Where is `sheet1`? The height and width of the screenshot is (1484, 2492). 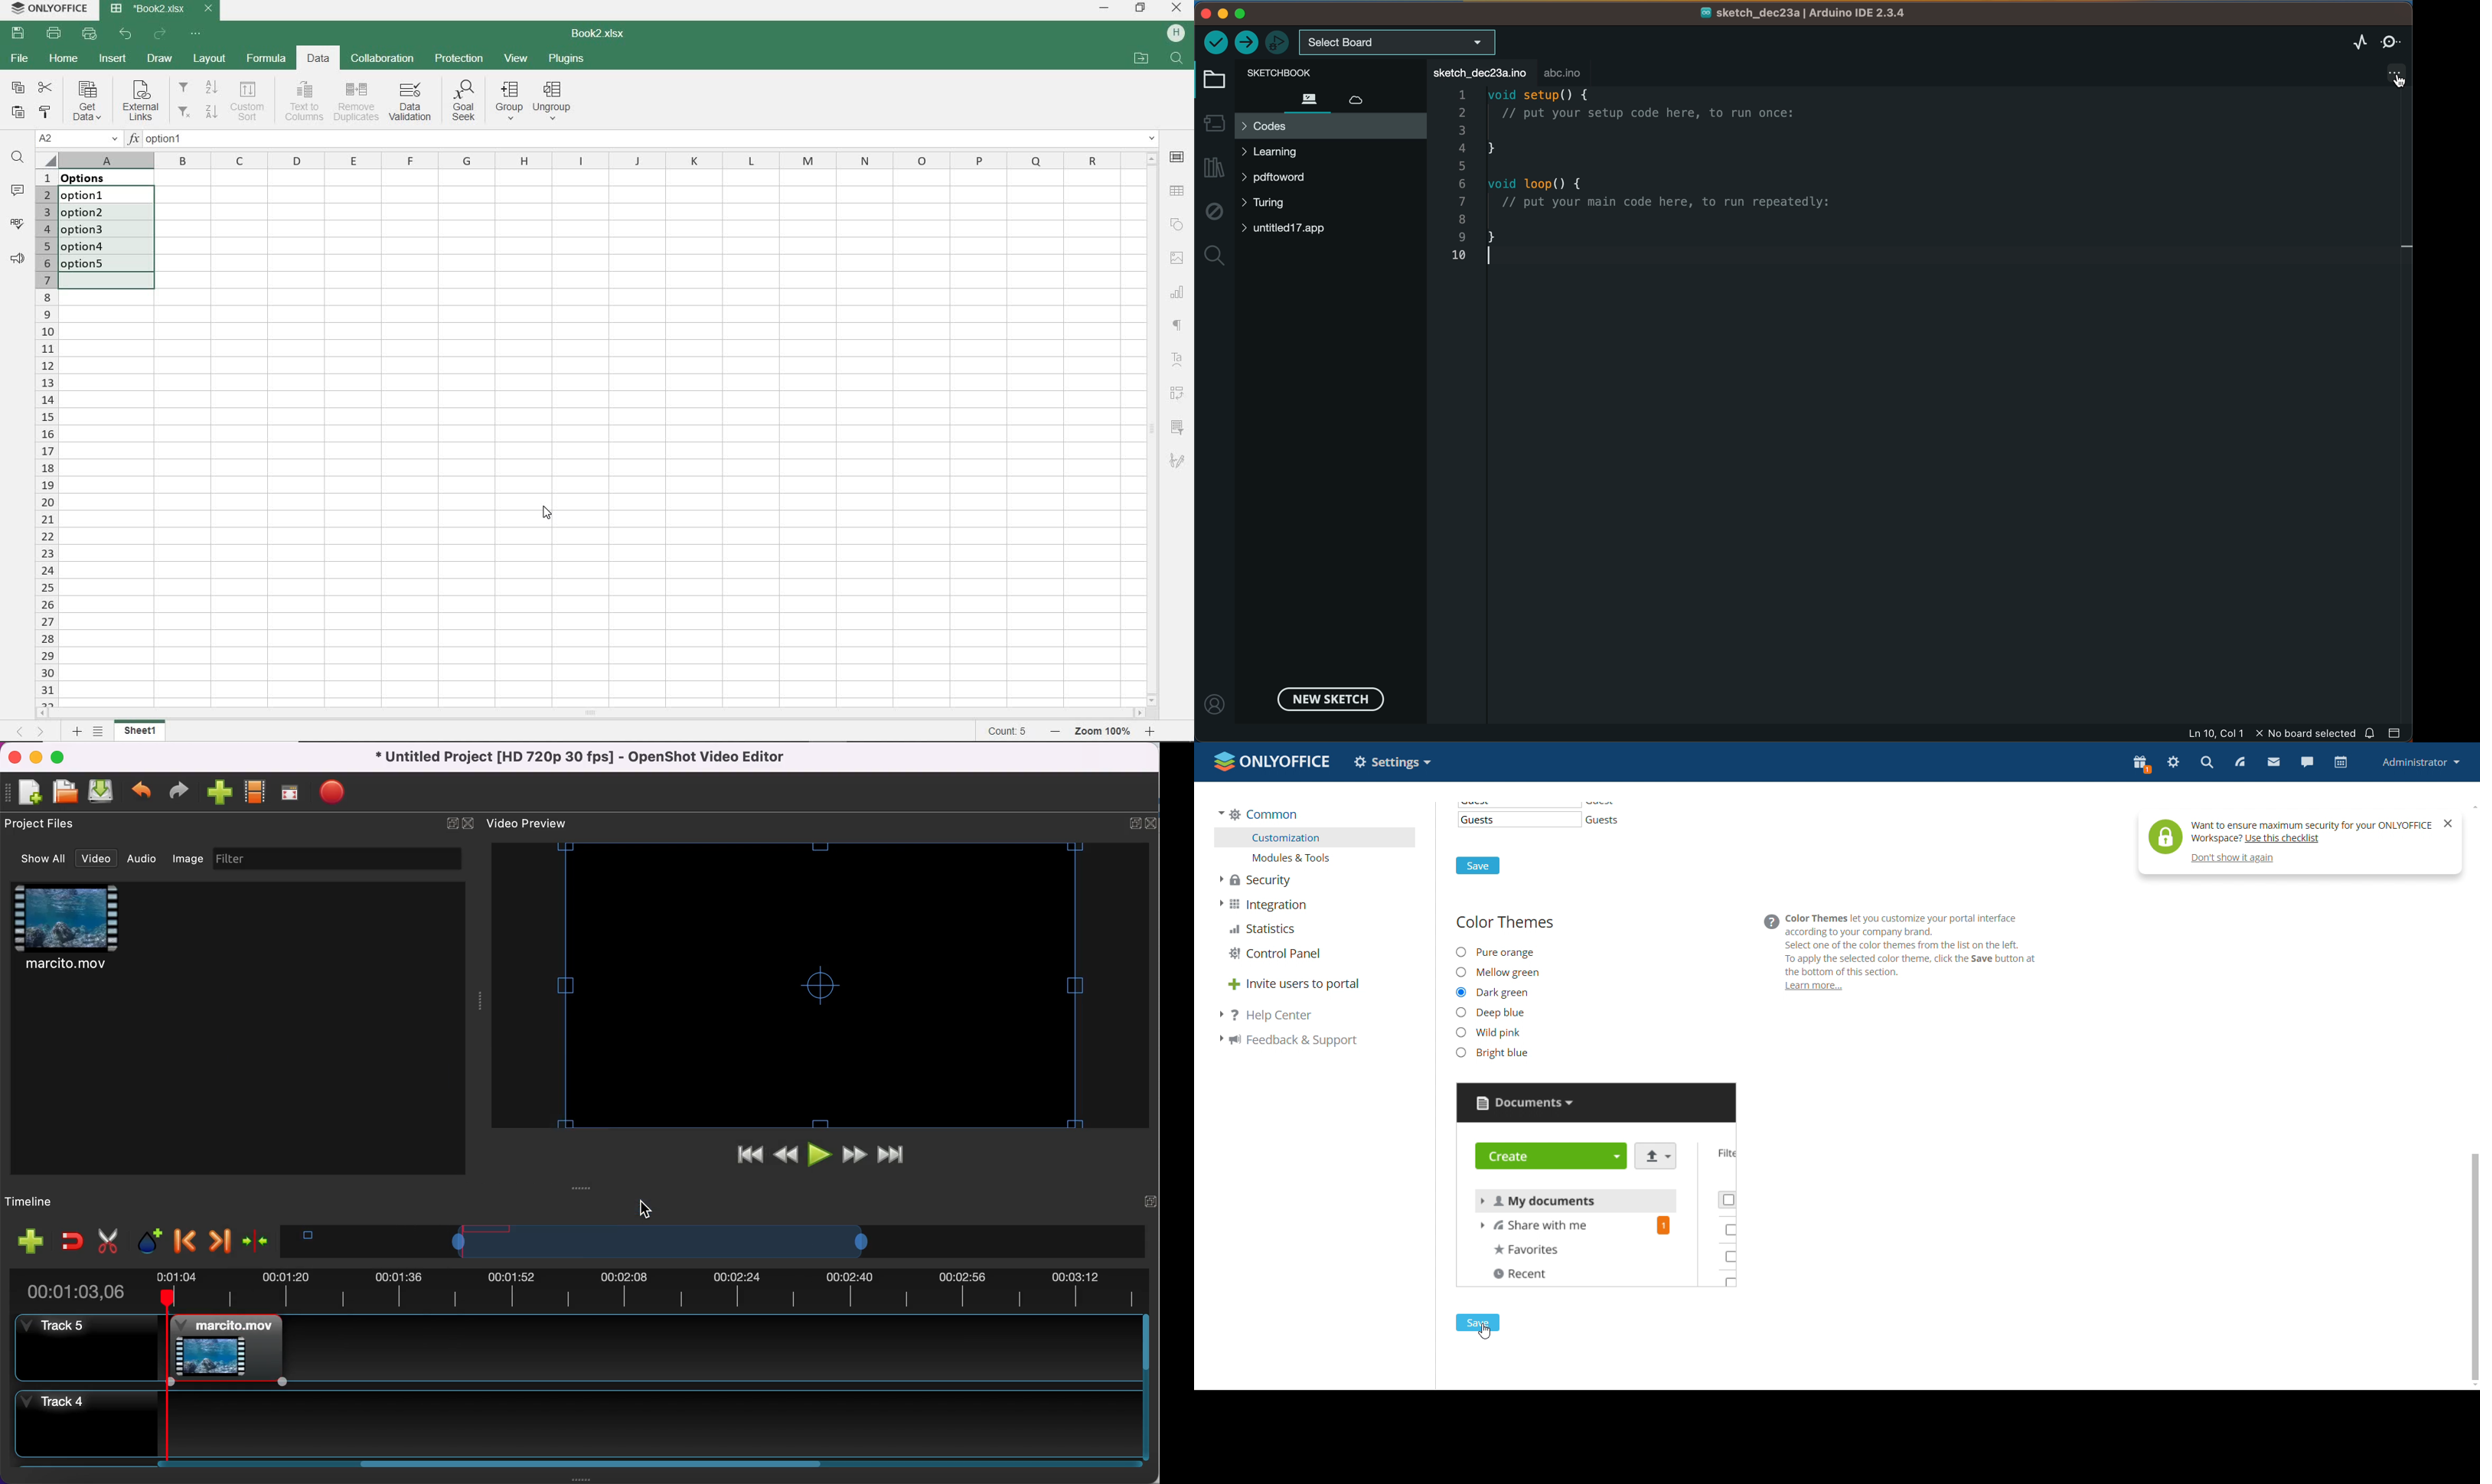
sheet1 is located at coordinates (141, 731).